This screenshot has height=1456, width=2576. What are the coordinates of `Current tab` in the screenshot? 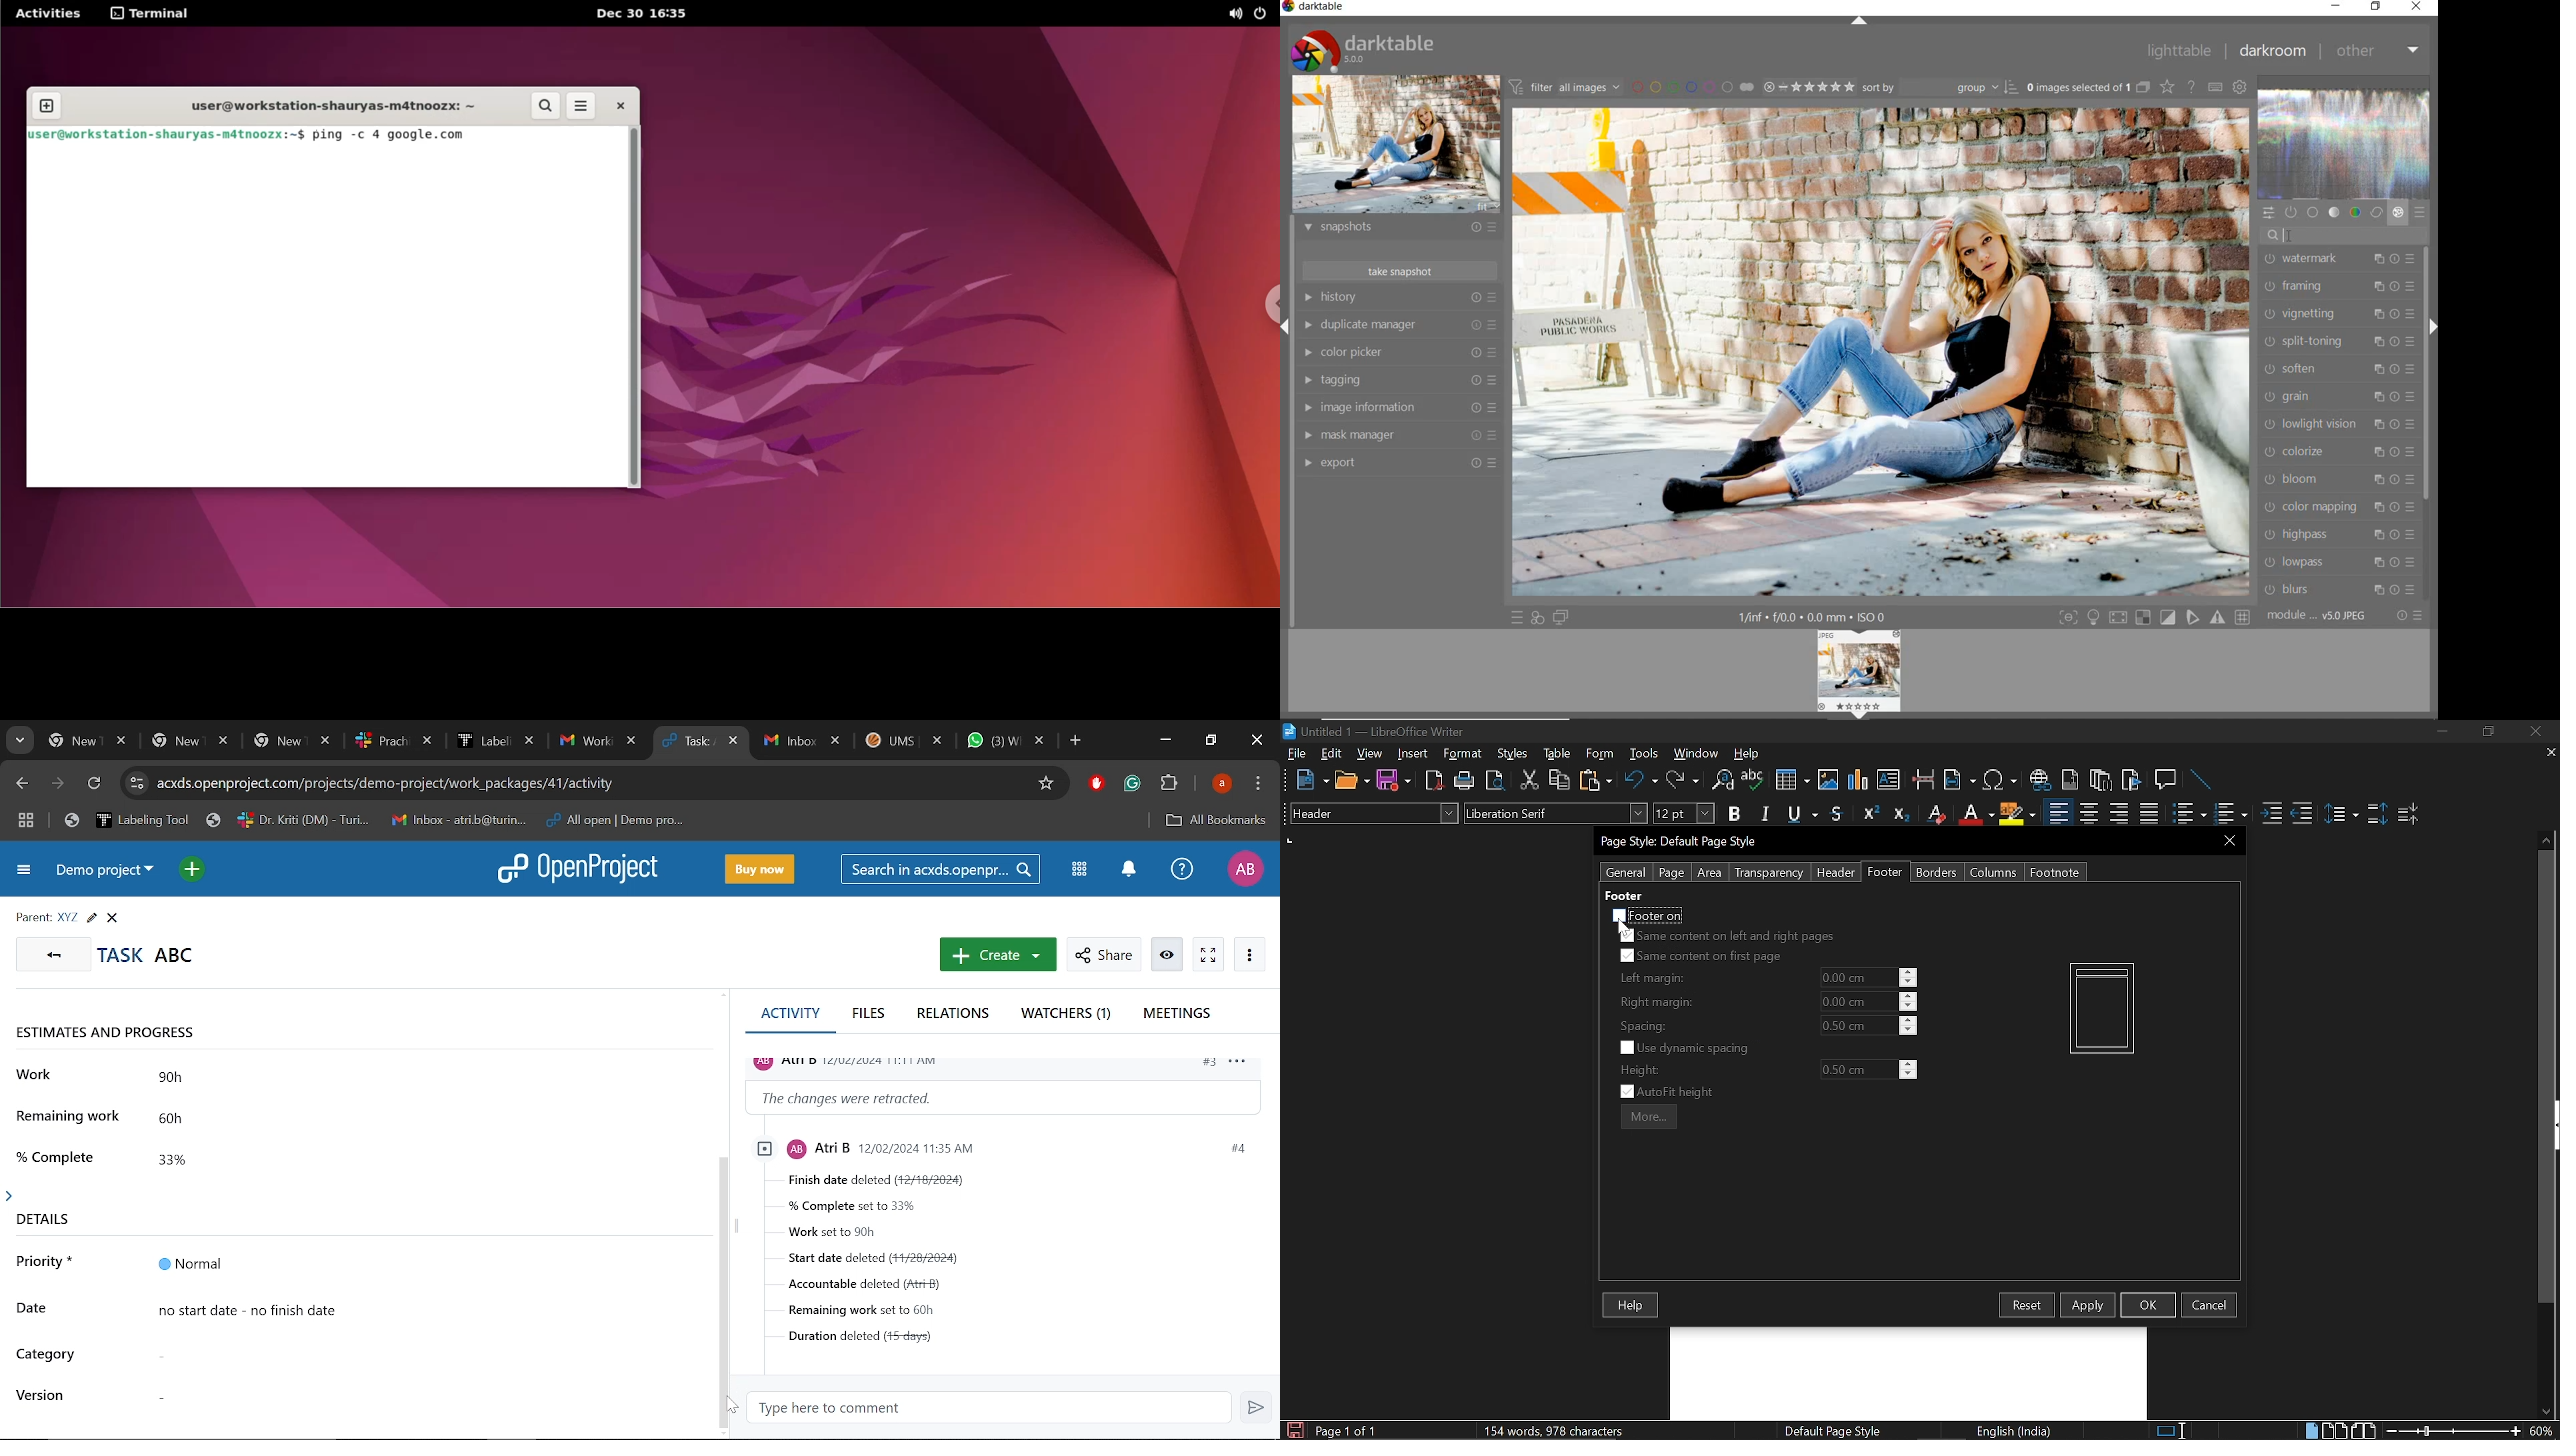 It's located at (690, 742).